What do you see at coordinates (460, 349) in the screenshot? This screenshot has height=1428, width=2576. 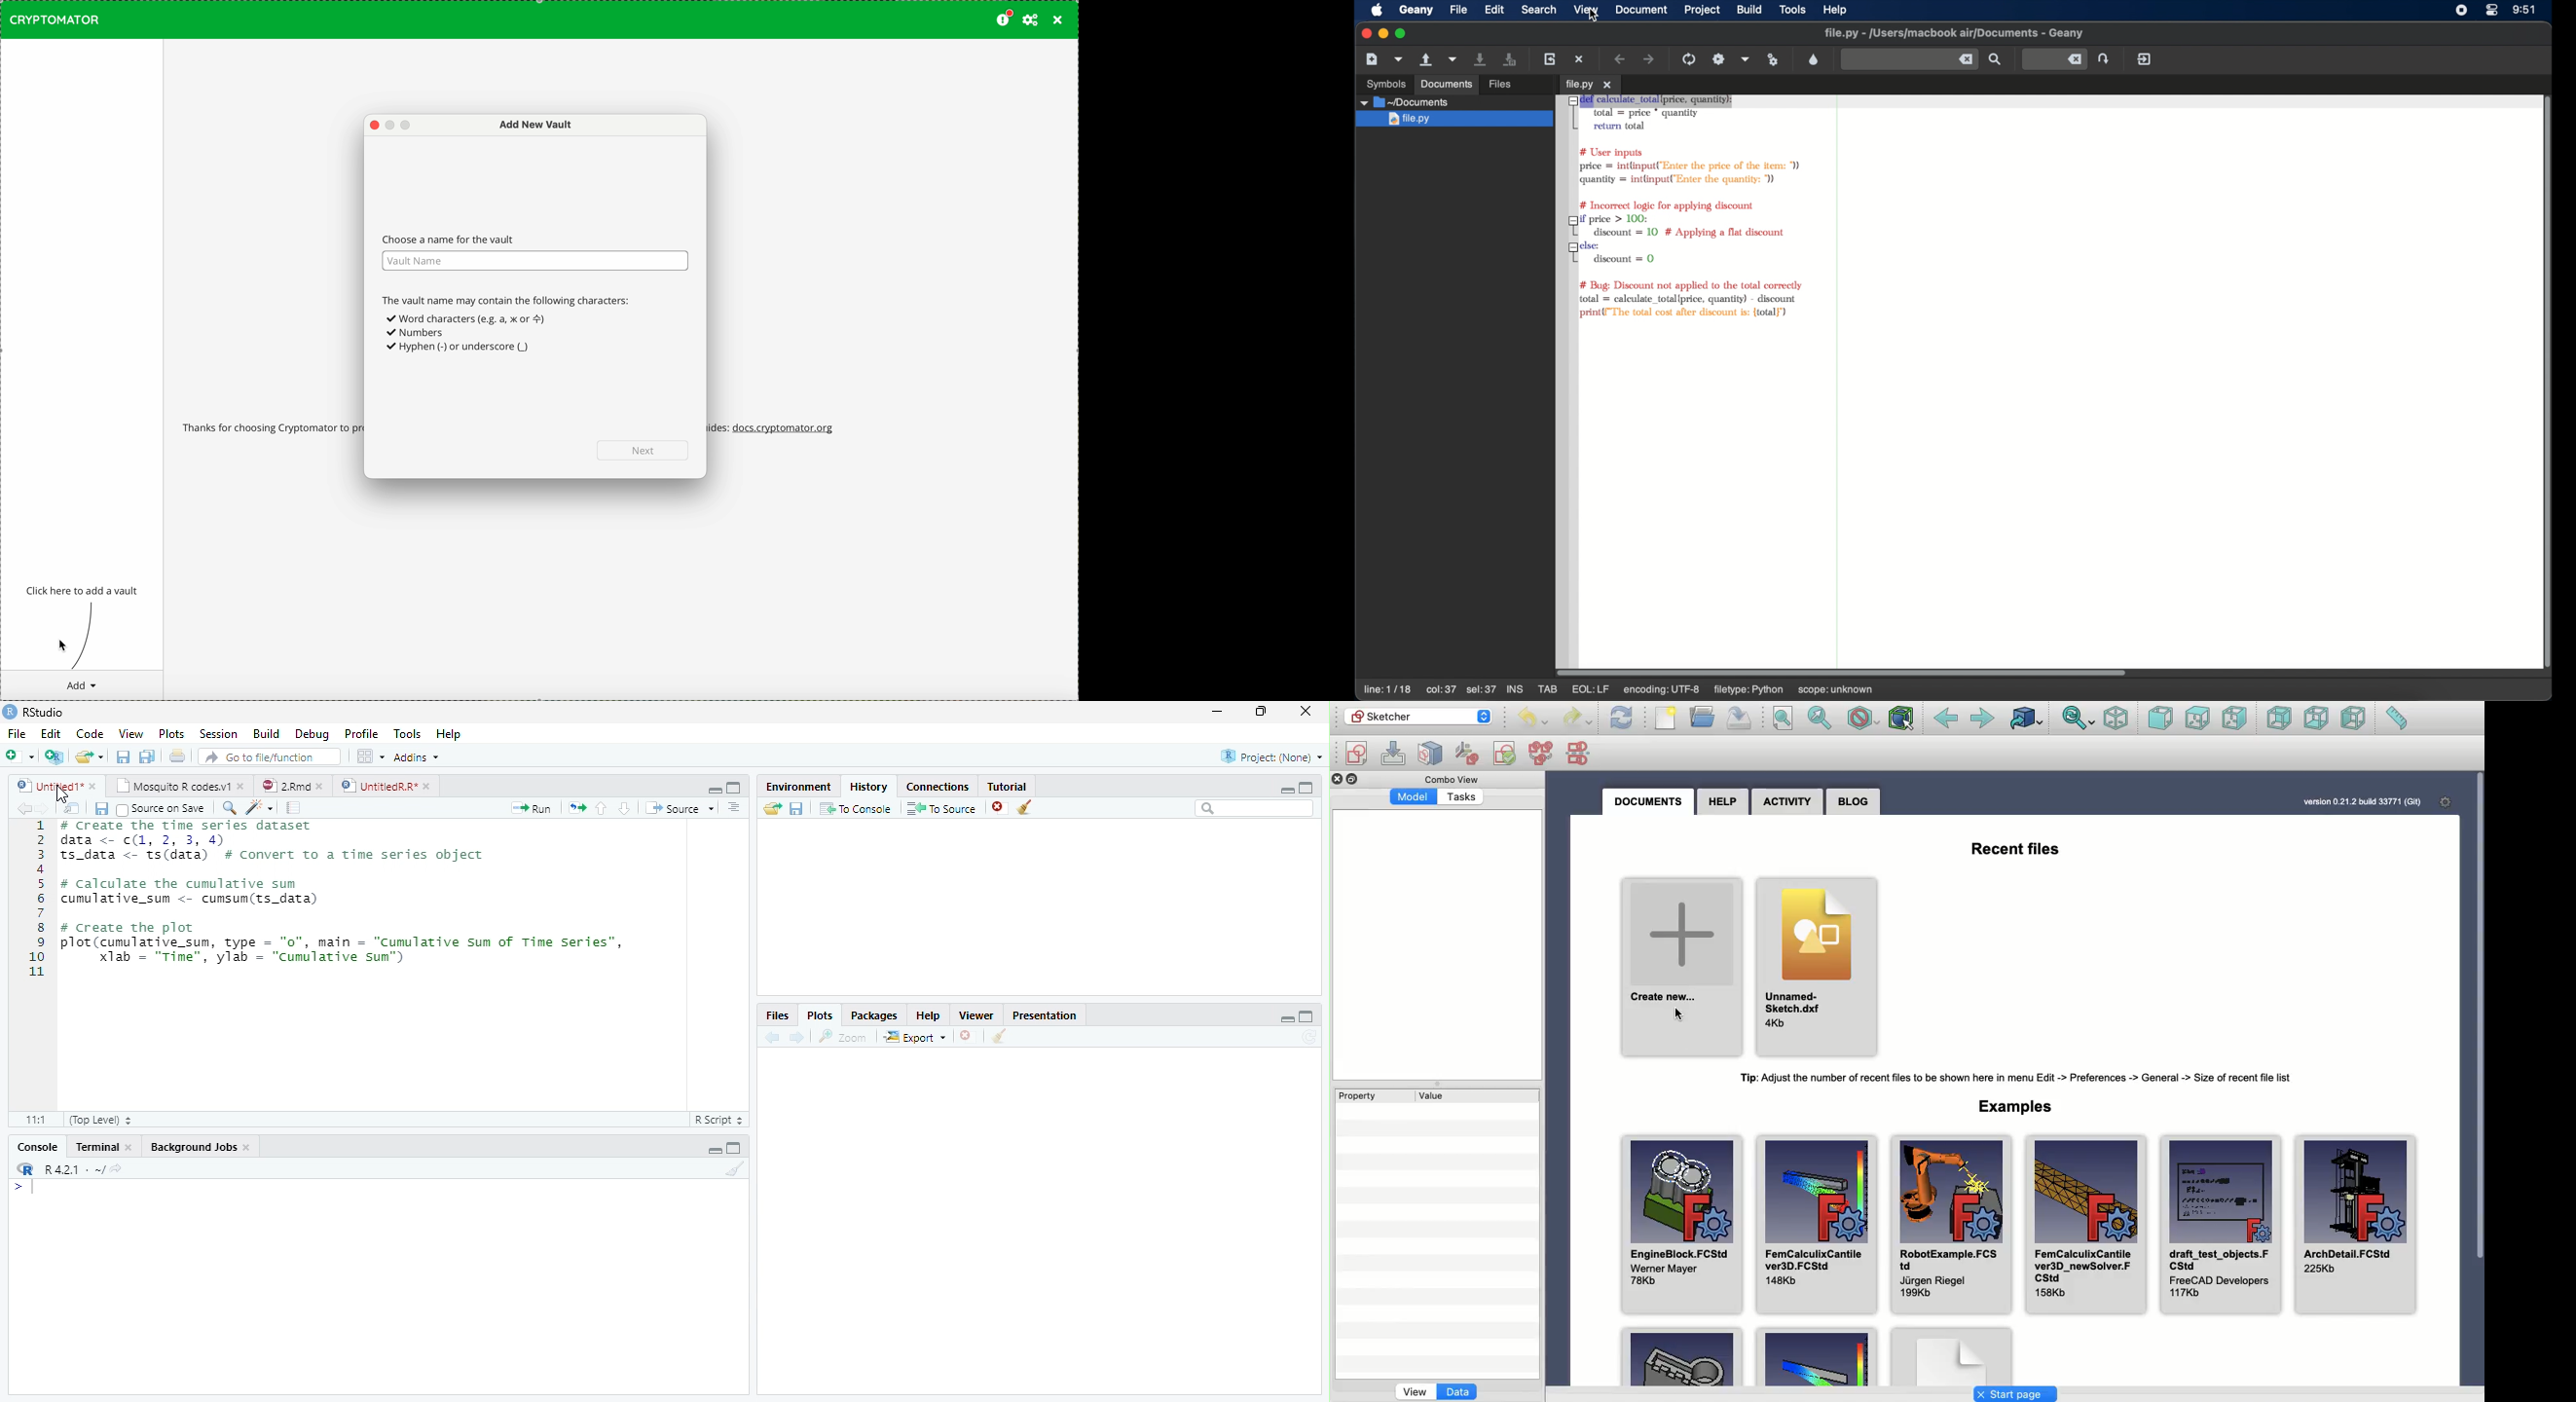 I see `Hyphrn (-) or underscore (_)` at bounding box center [460, 349].